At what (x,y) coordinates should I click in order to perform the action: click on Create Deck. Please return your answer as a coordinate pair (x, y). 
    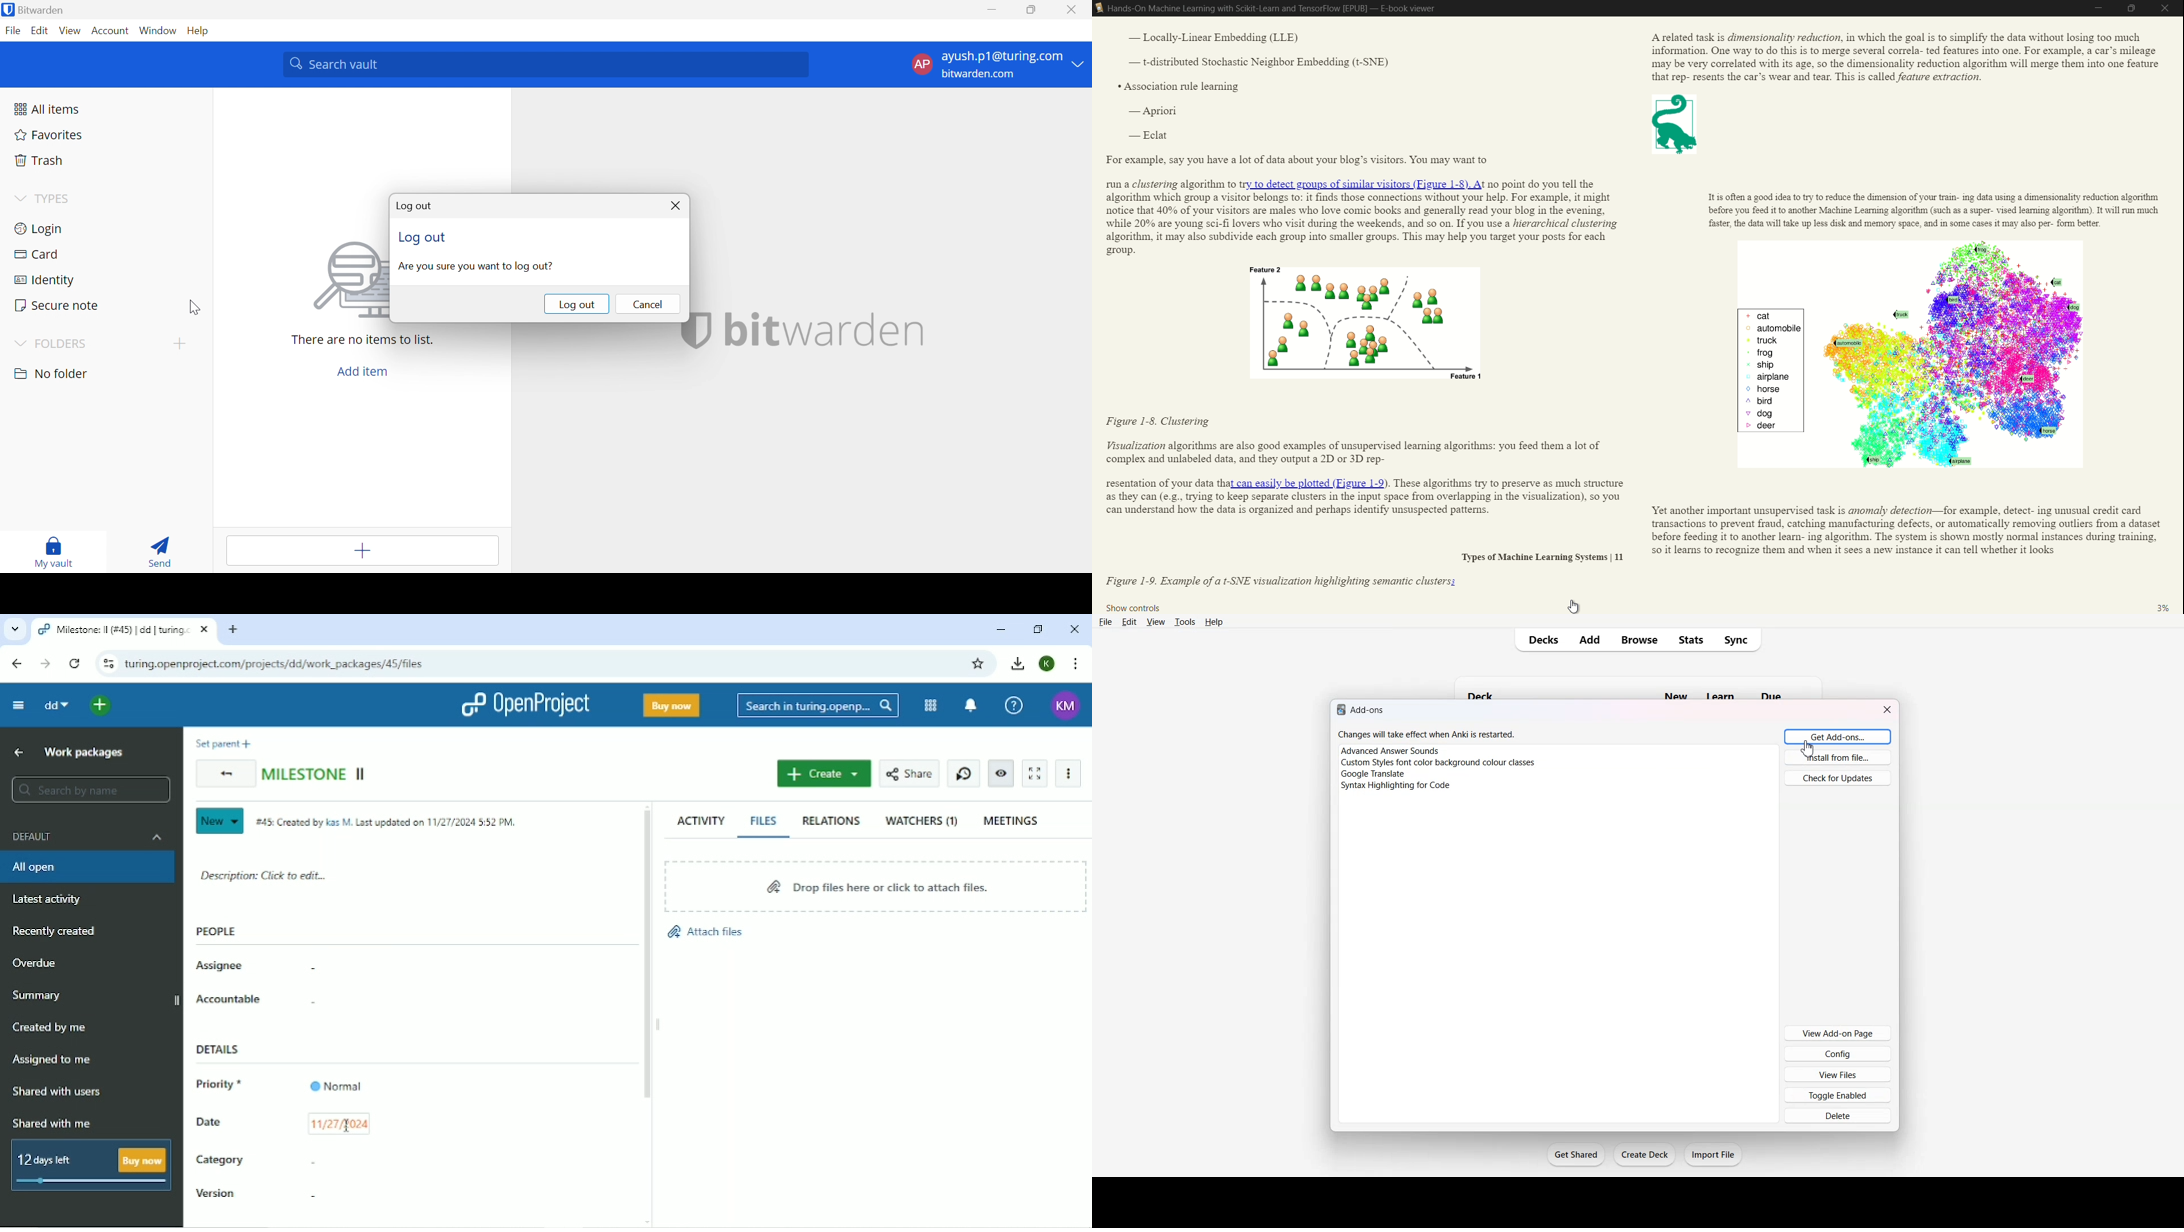
    Looking at the image, I should click on (1644, 1154).